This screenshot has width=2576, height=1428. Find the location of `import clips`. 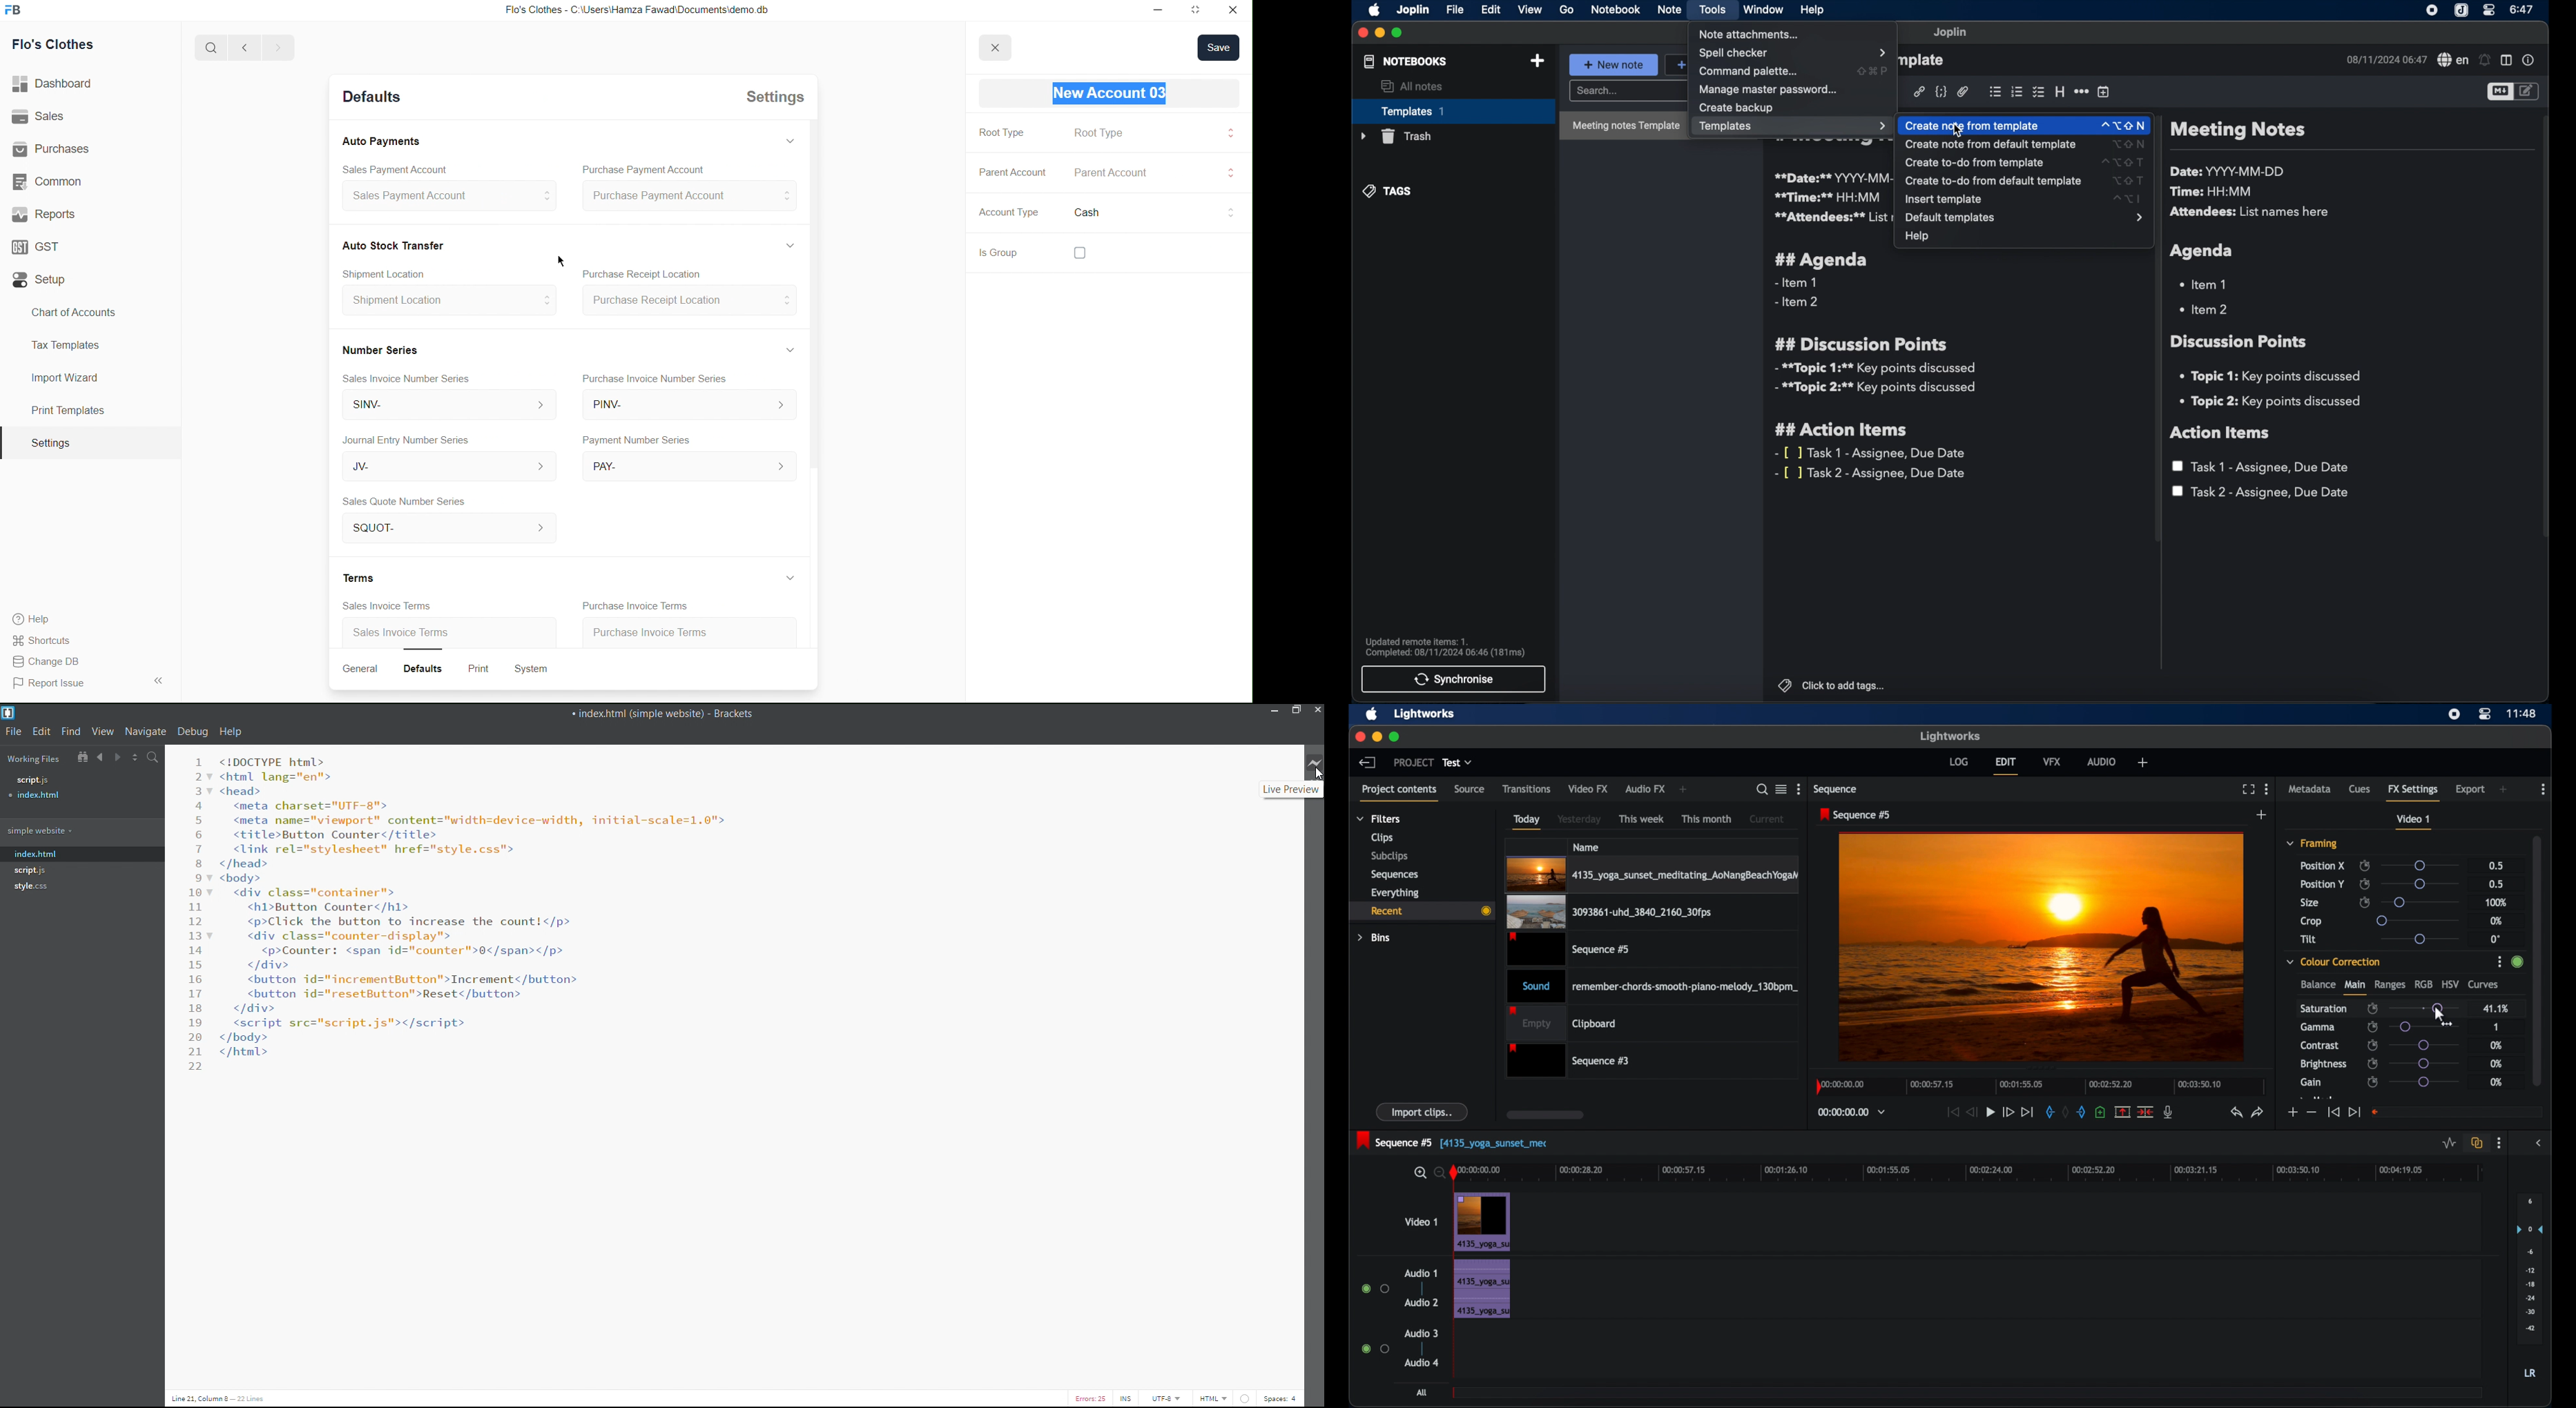

import clips is located at coordinates (1423, 1112).